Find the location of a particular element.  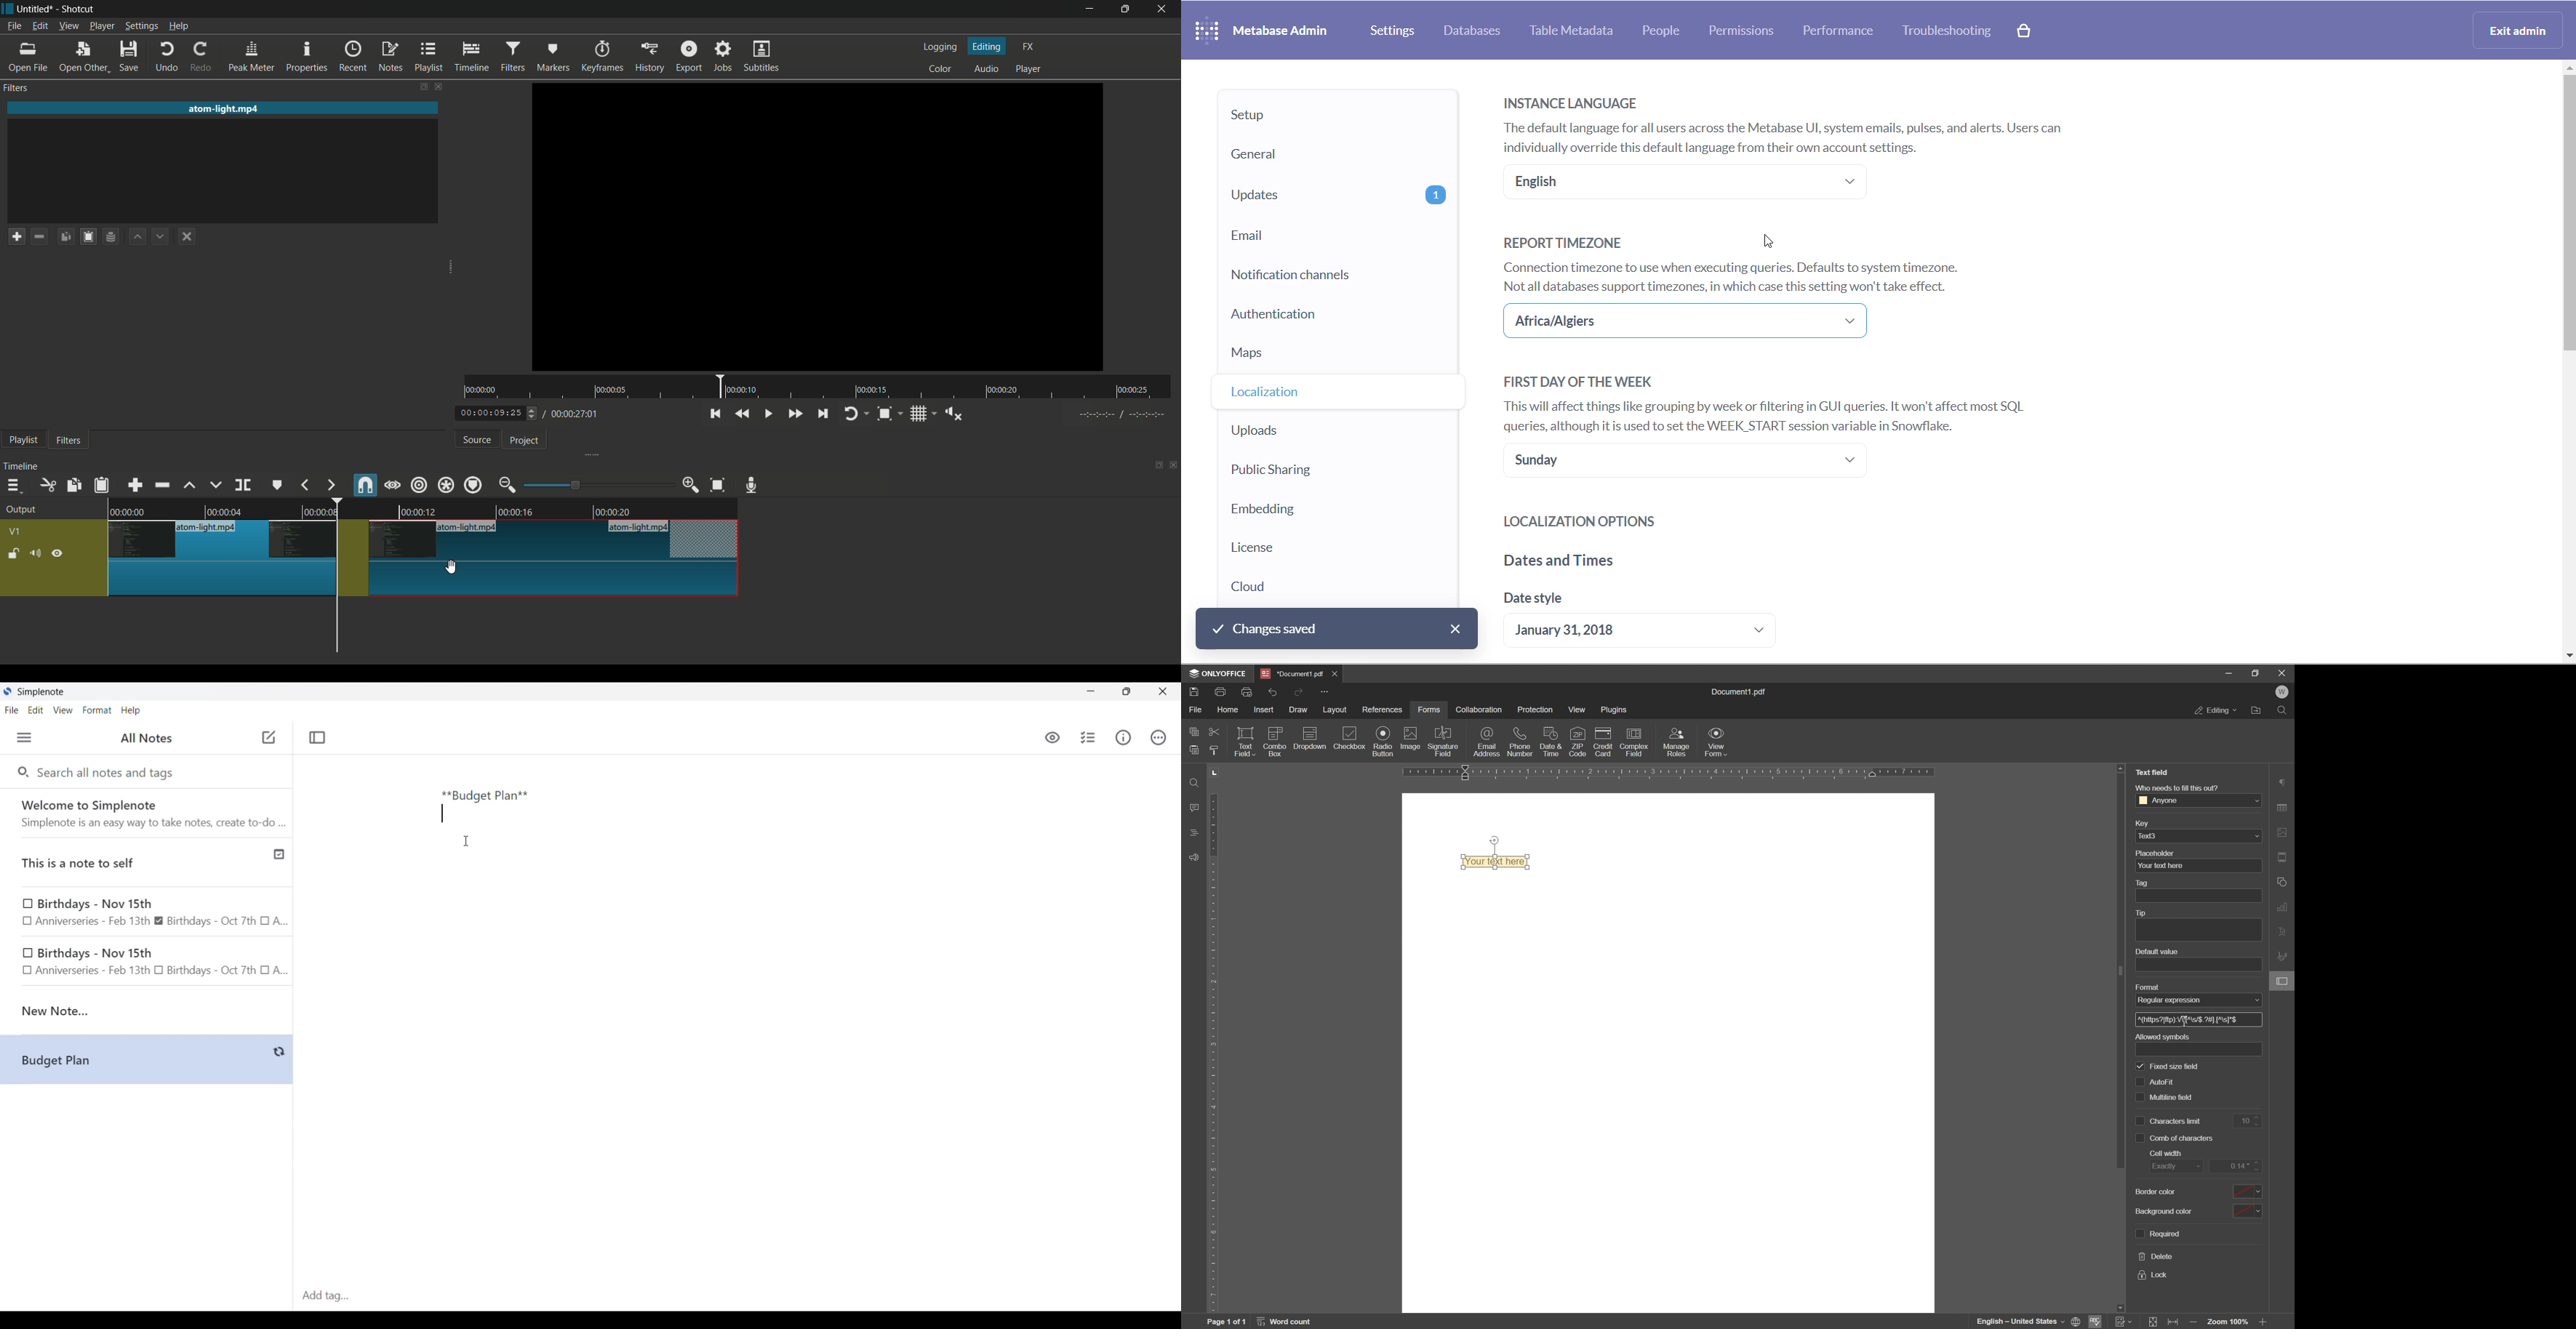

phone number is located at coordinates (1521, 741).